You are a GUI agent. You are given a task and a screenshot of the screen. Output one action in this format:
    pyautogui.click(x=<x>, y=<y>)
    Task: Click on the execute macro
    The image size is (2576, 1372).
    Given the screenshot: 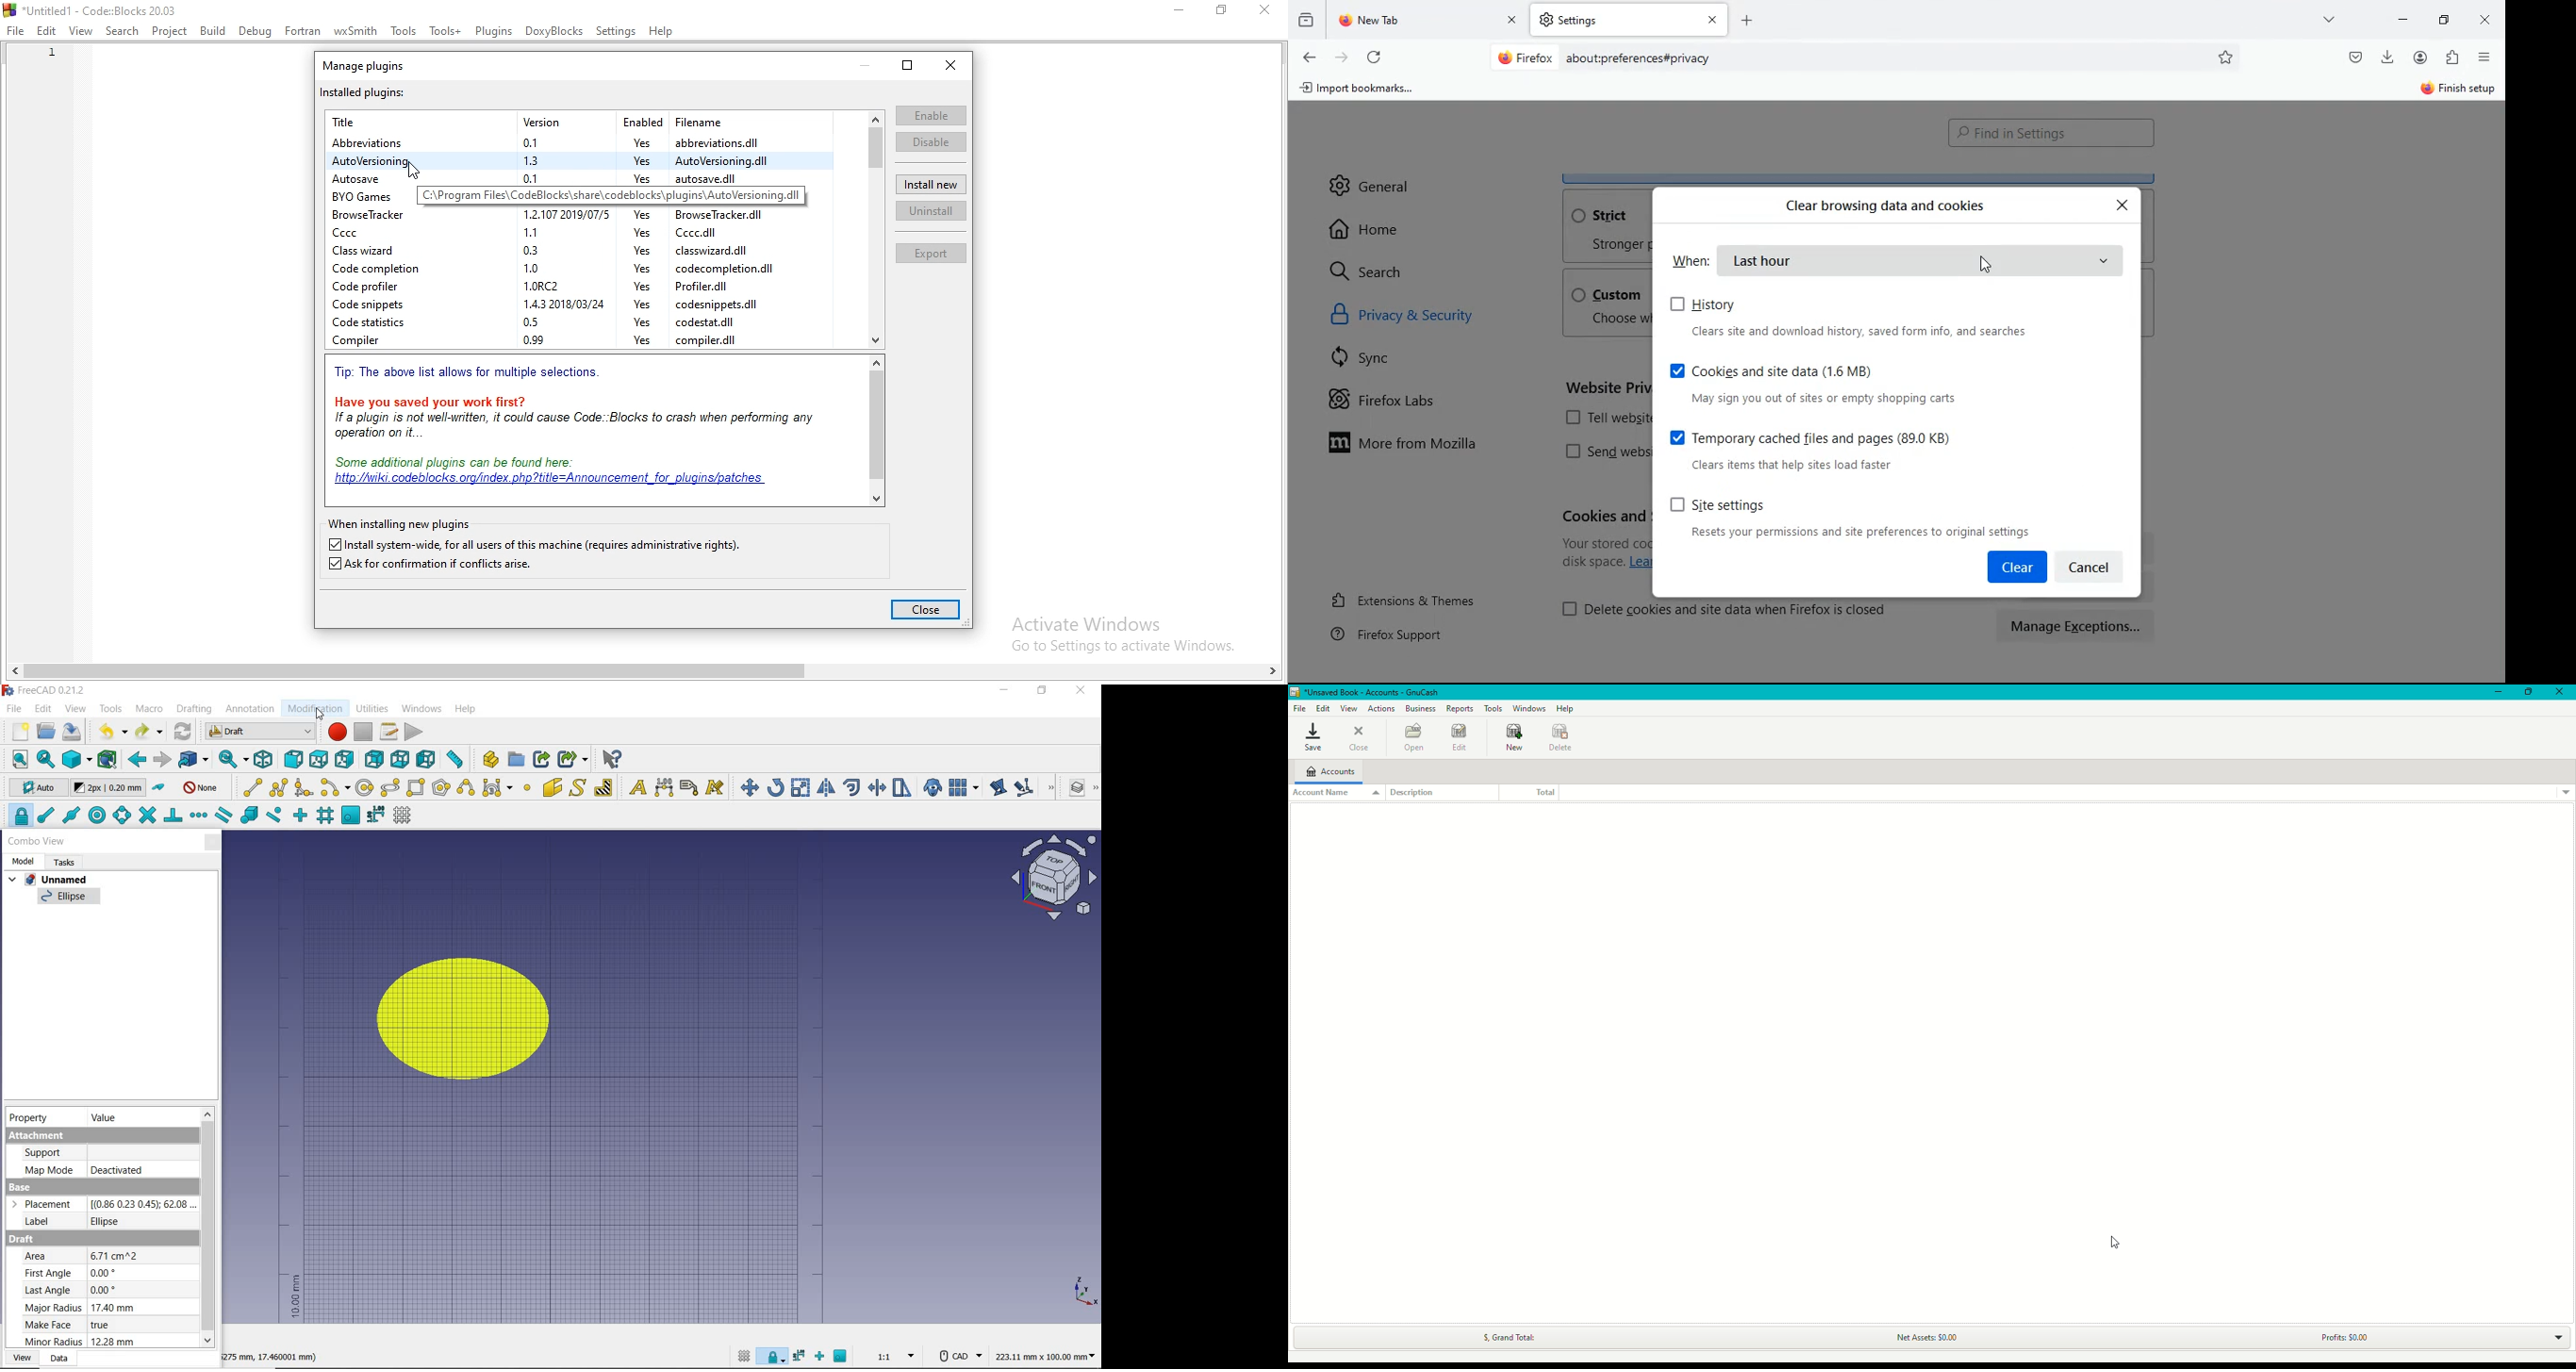 What is the action you would take?
    pyautogui.click(x=413, y=730)
    